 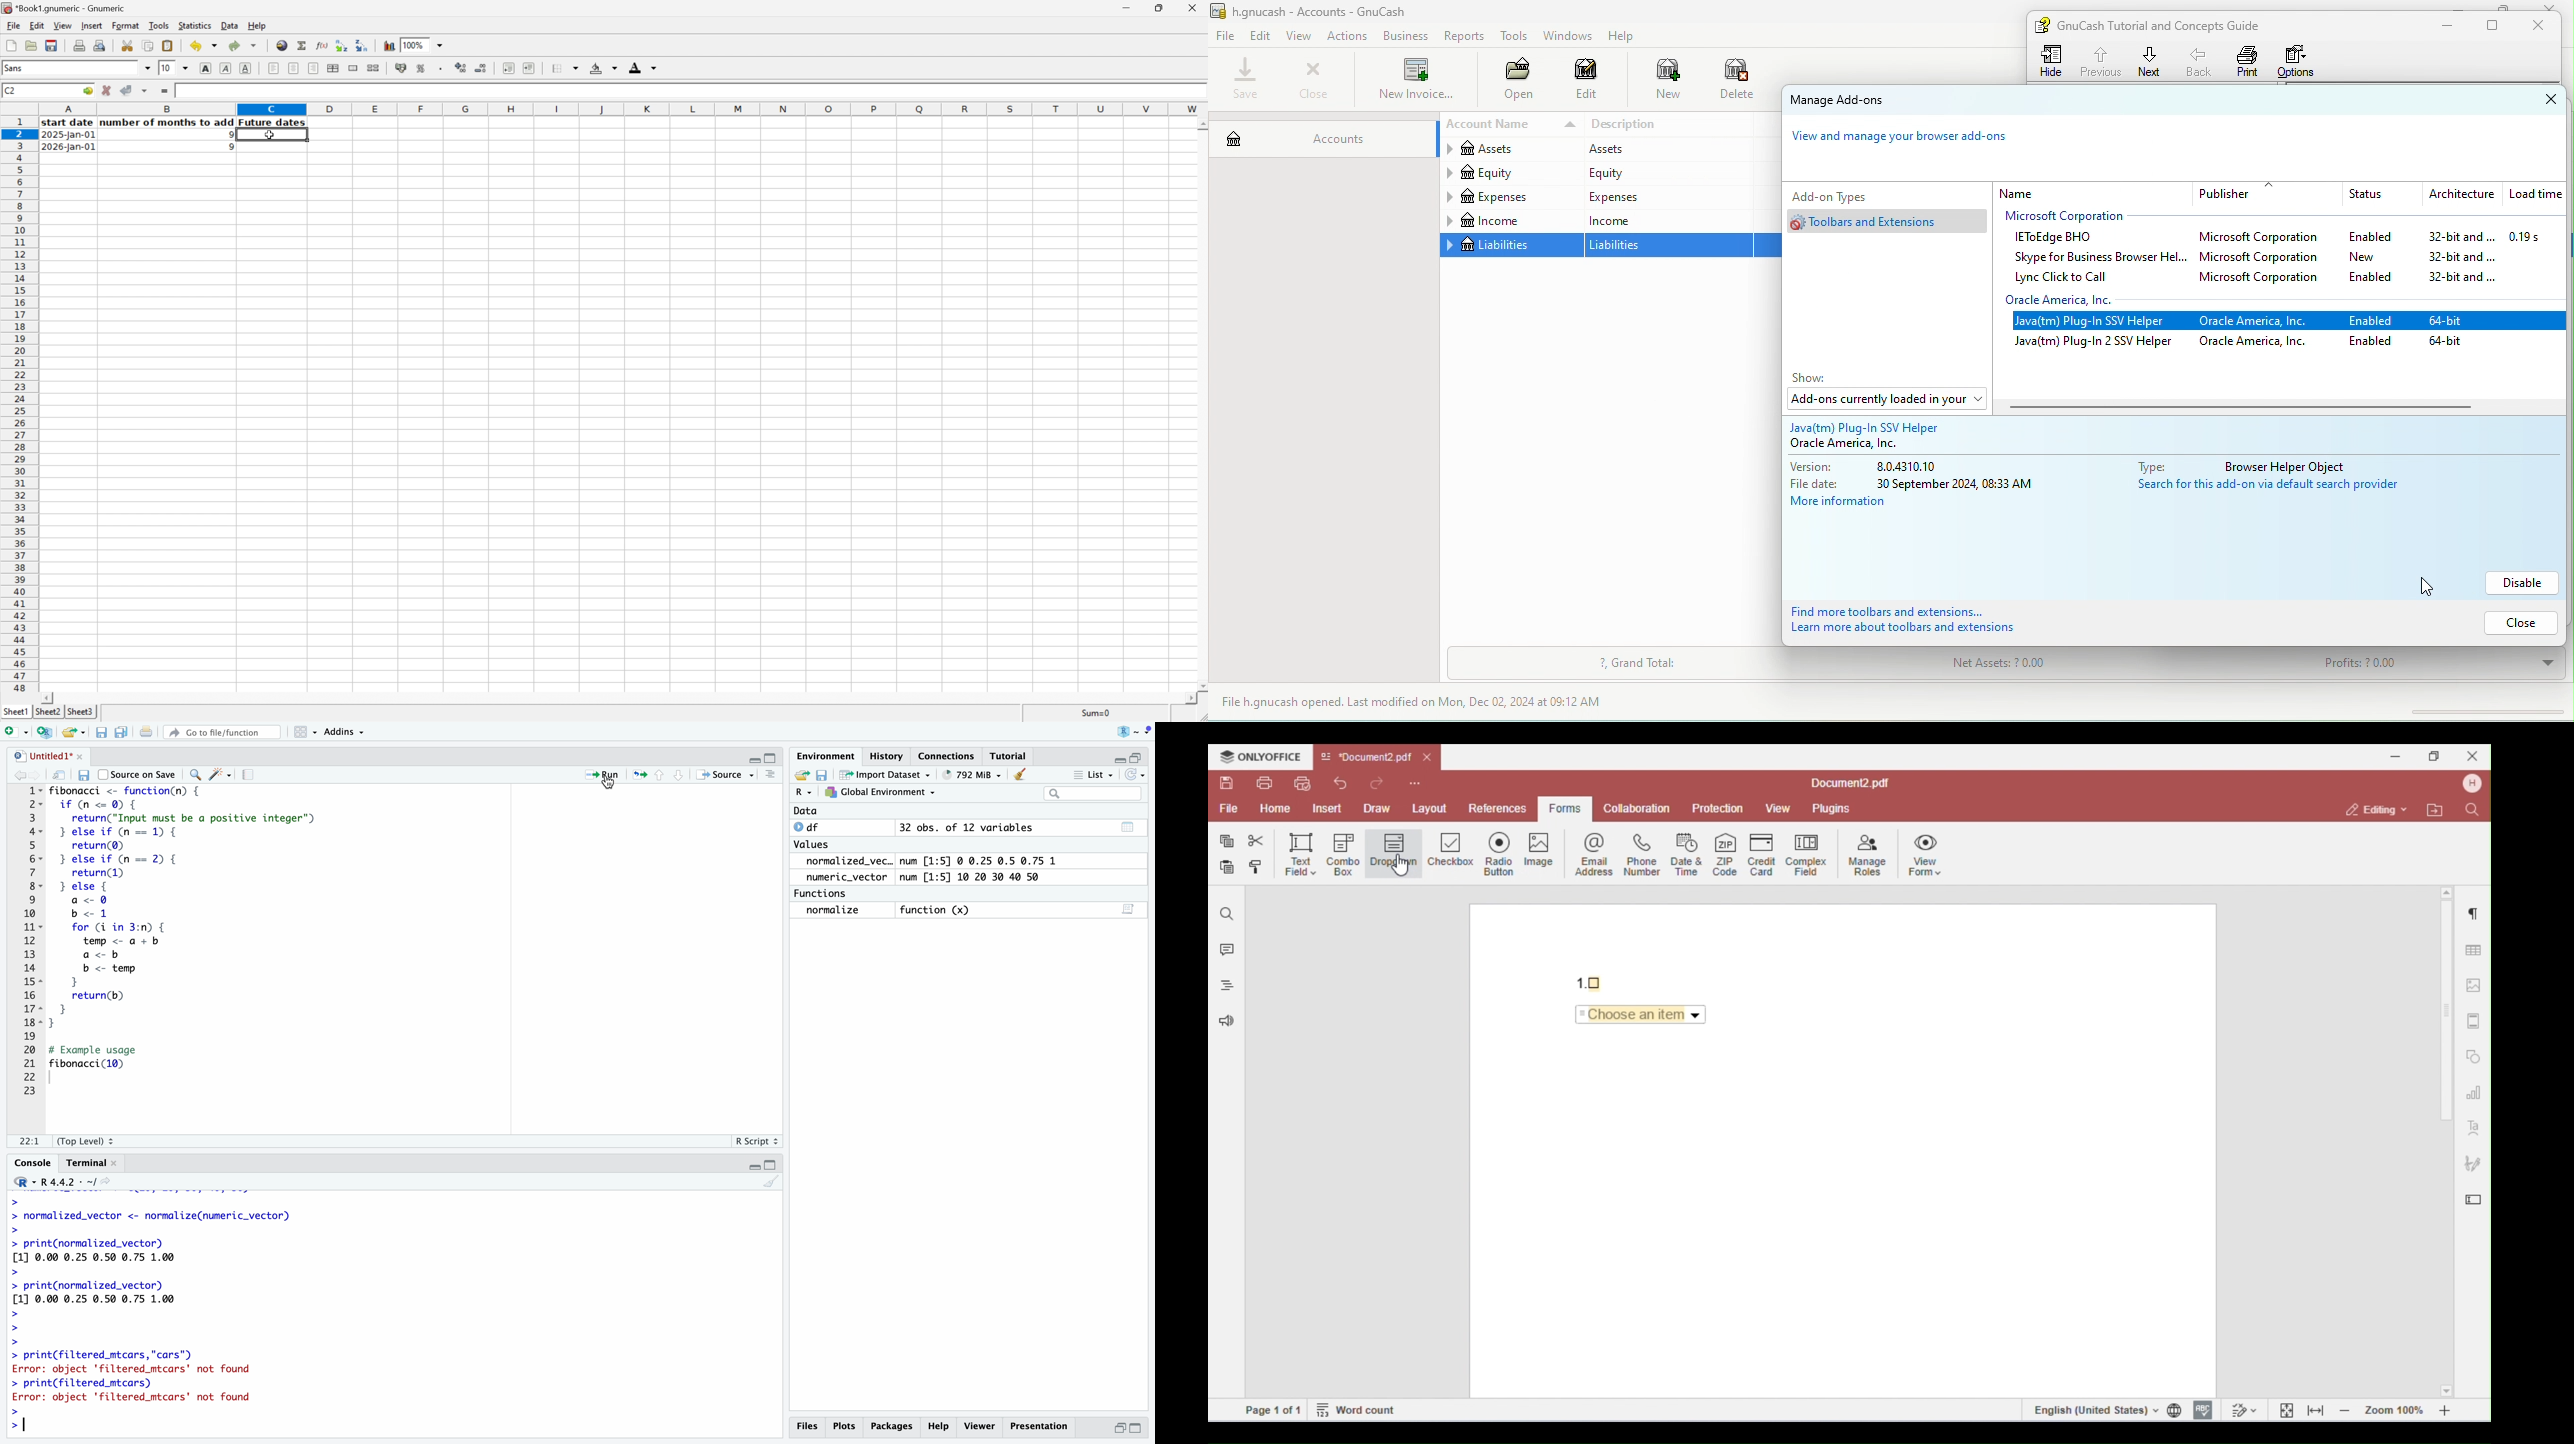 I want to click on source, so click(x=724, y=774).